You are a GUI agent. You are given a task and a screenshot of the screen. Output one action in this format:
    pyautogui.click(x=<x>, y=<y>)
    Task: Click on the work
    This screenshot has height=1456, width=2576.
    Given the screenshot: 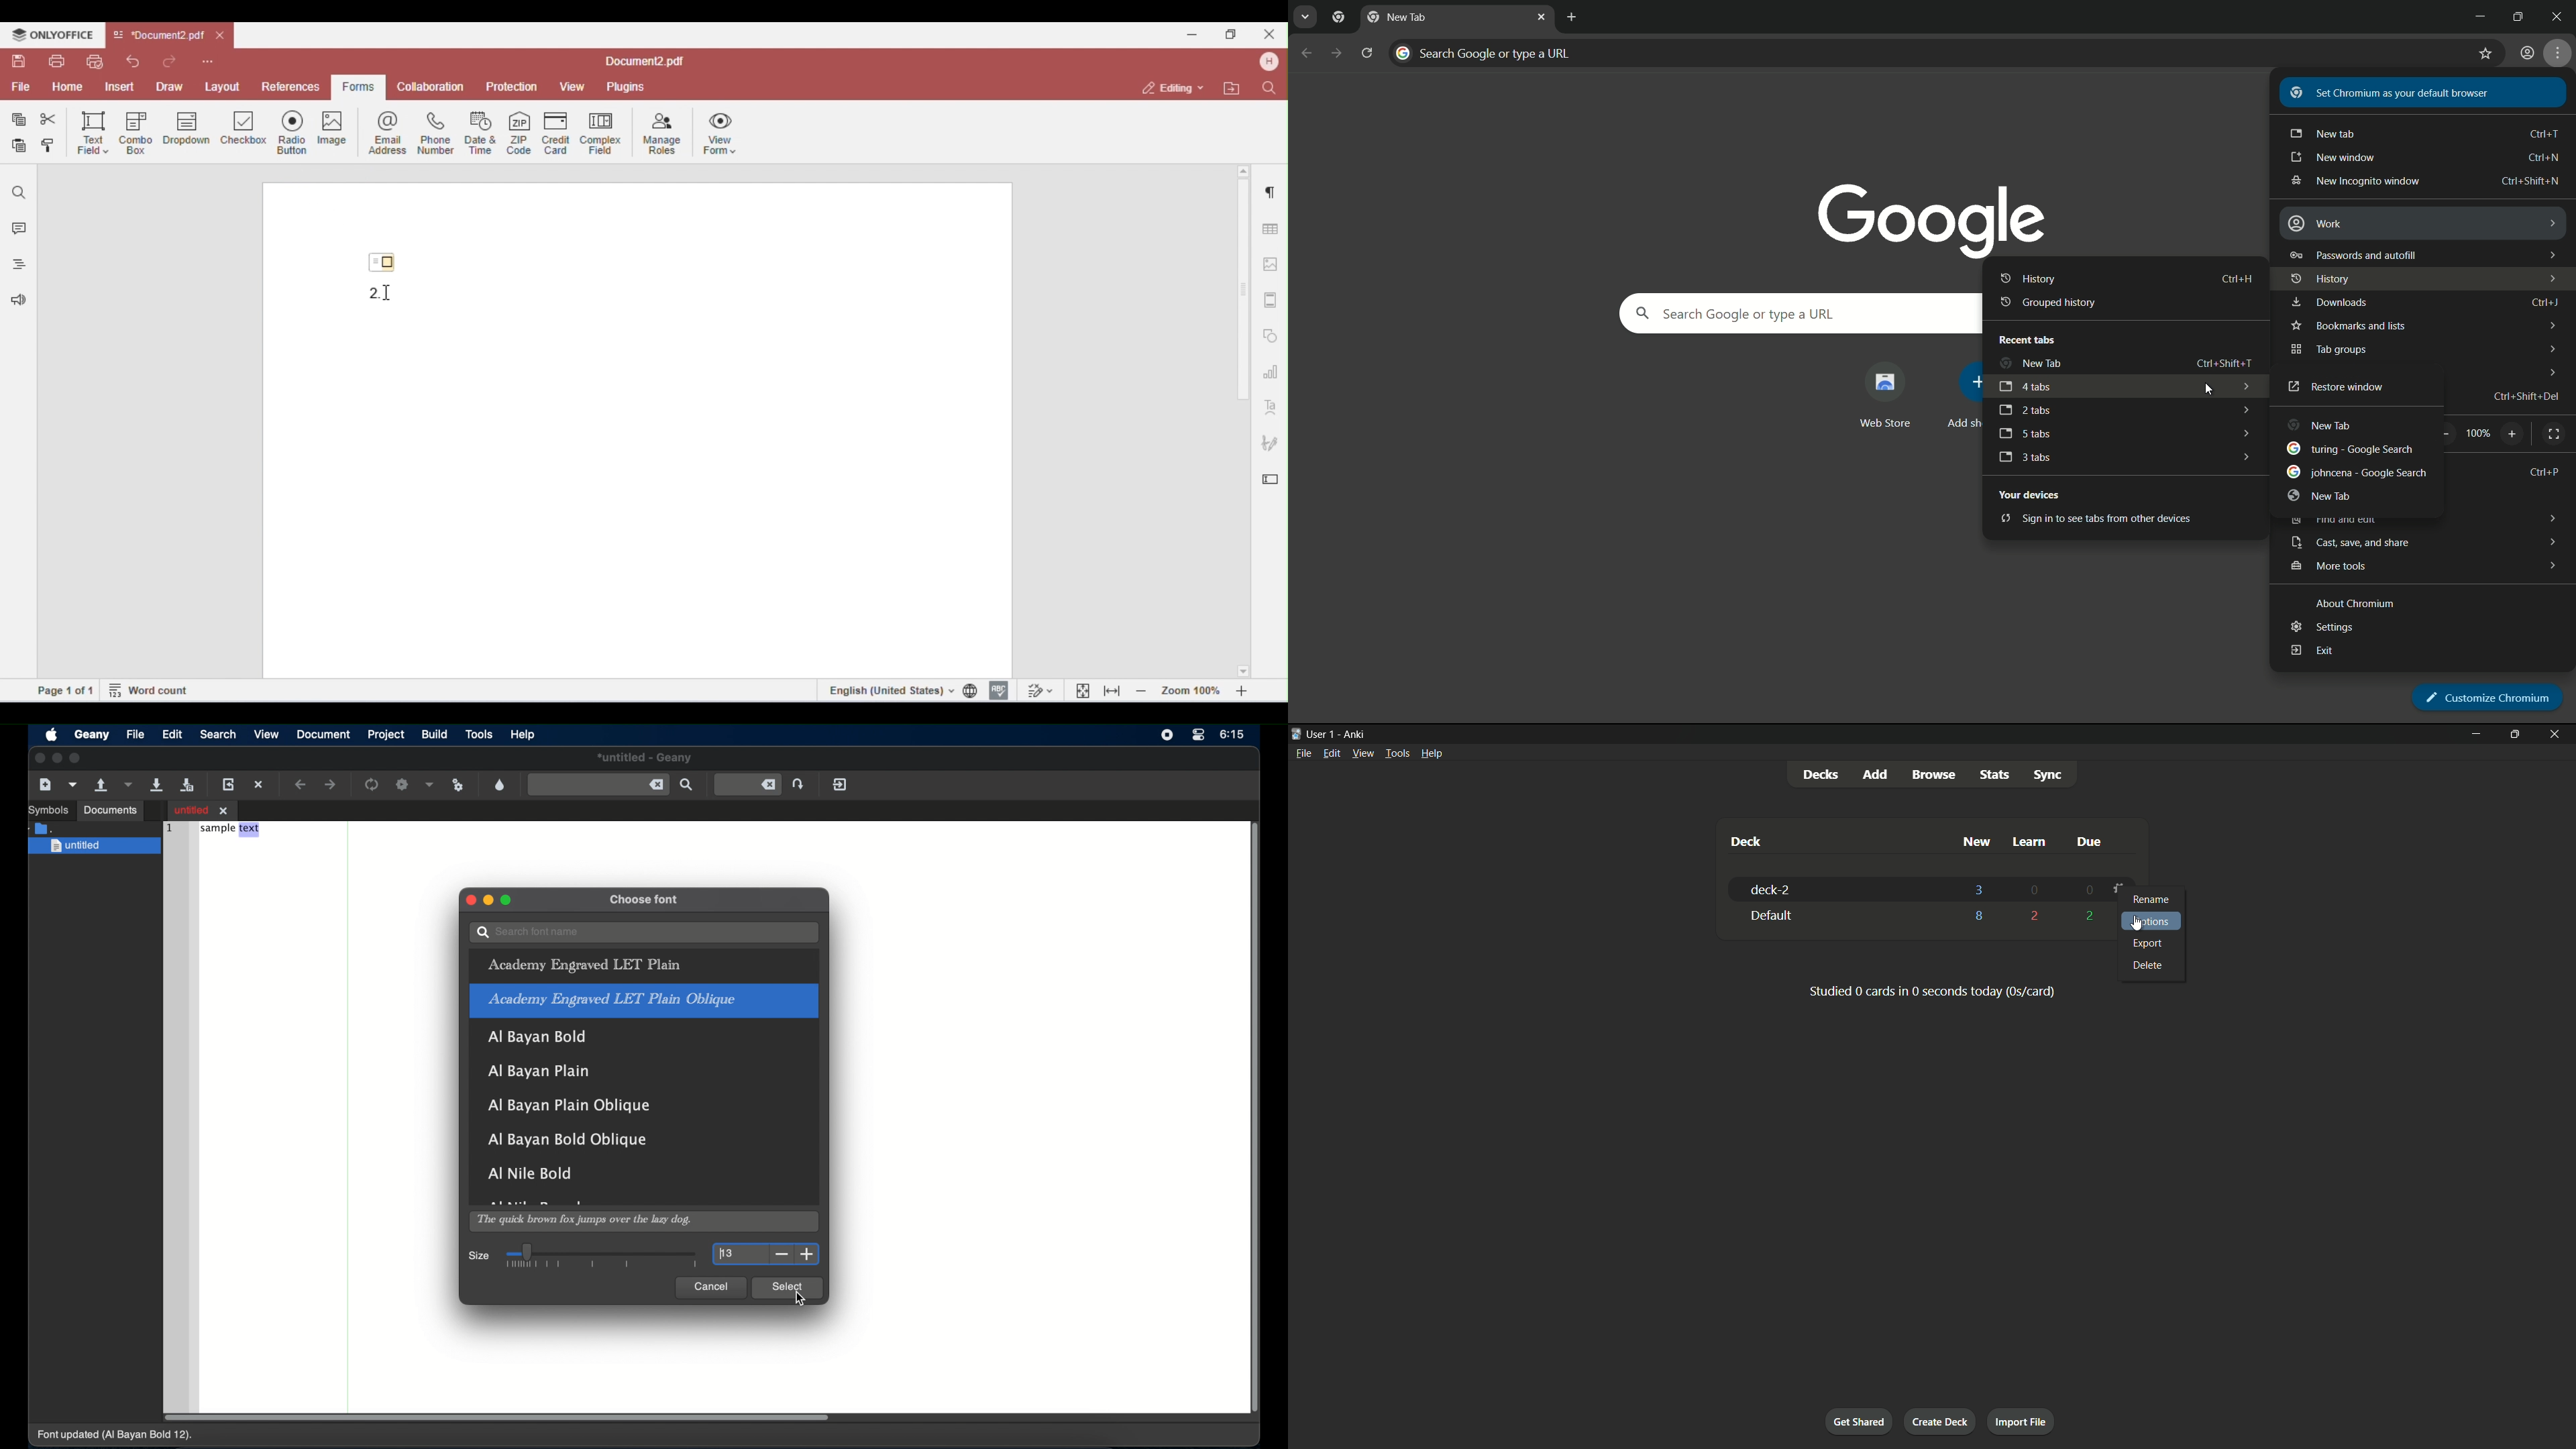 What is the action you would take?
    pyautogui.click(x=2315, y=223)
    